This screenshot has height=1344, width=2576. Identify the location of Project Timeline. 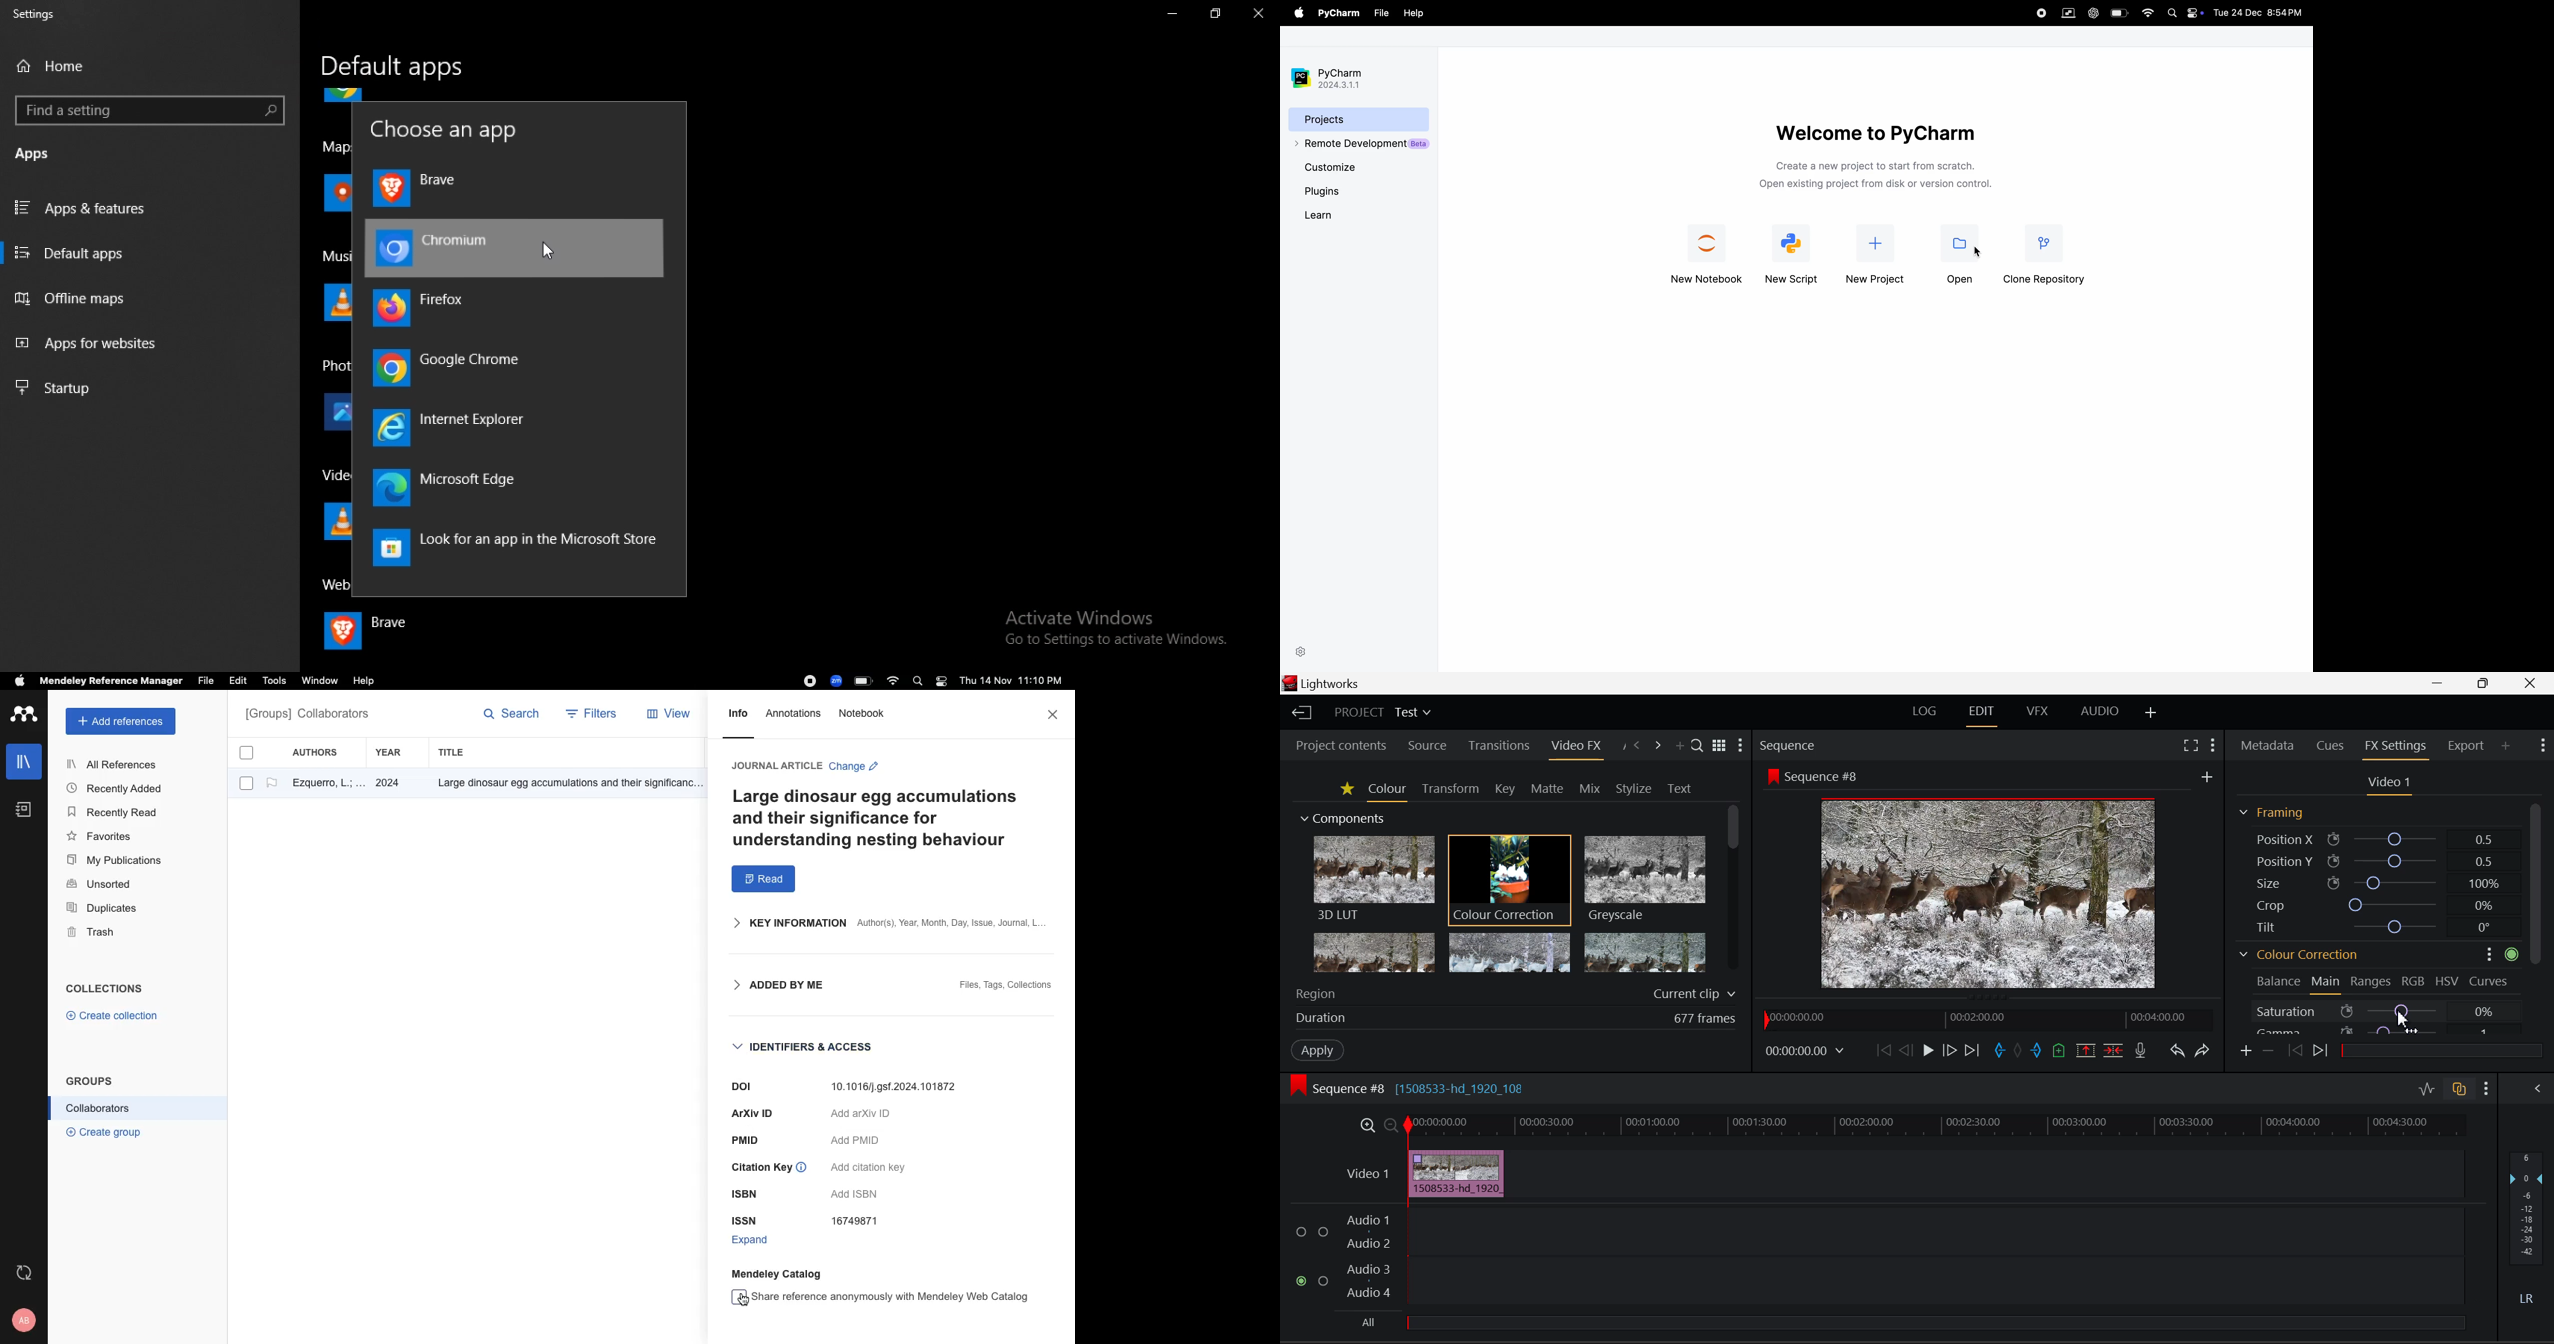
(1933, 1127).